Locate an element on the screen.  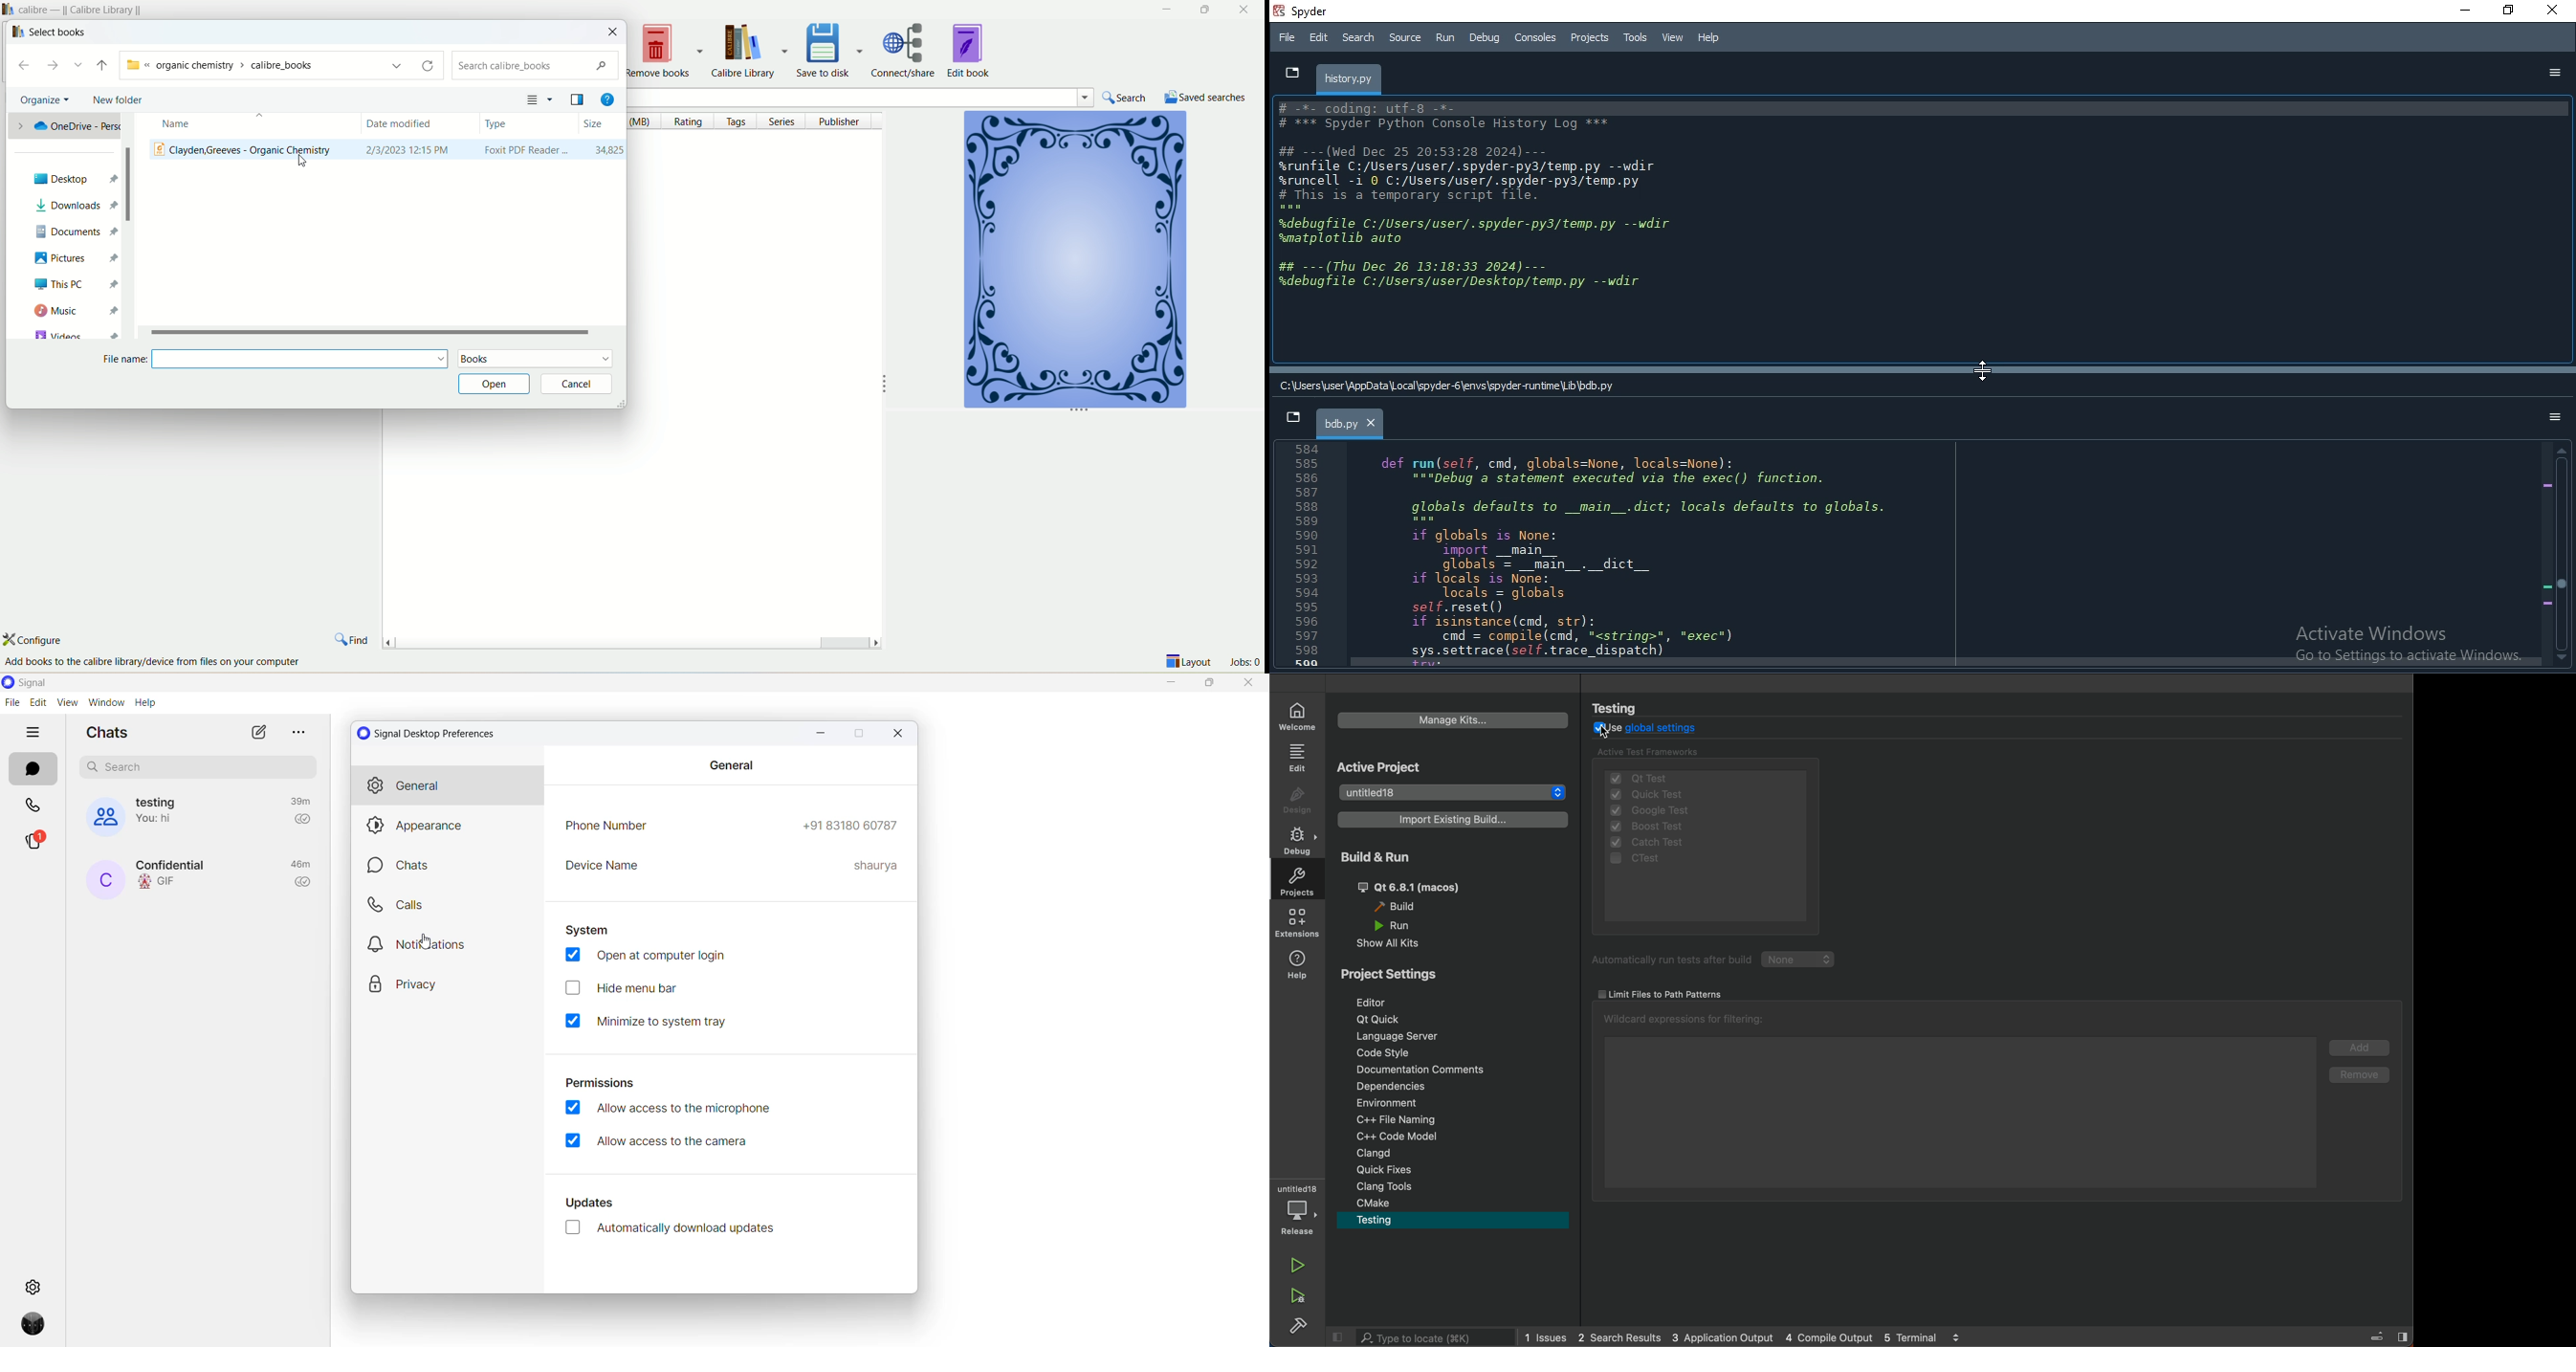
save to disk is located at coordinates (832, 49).